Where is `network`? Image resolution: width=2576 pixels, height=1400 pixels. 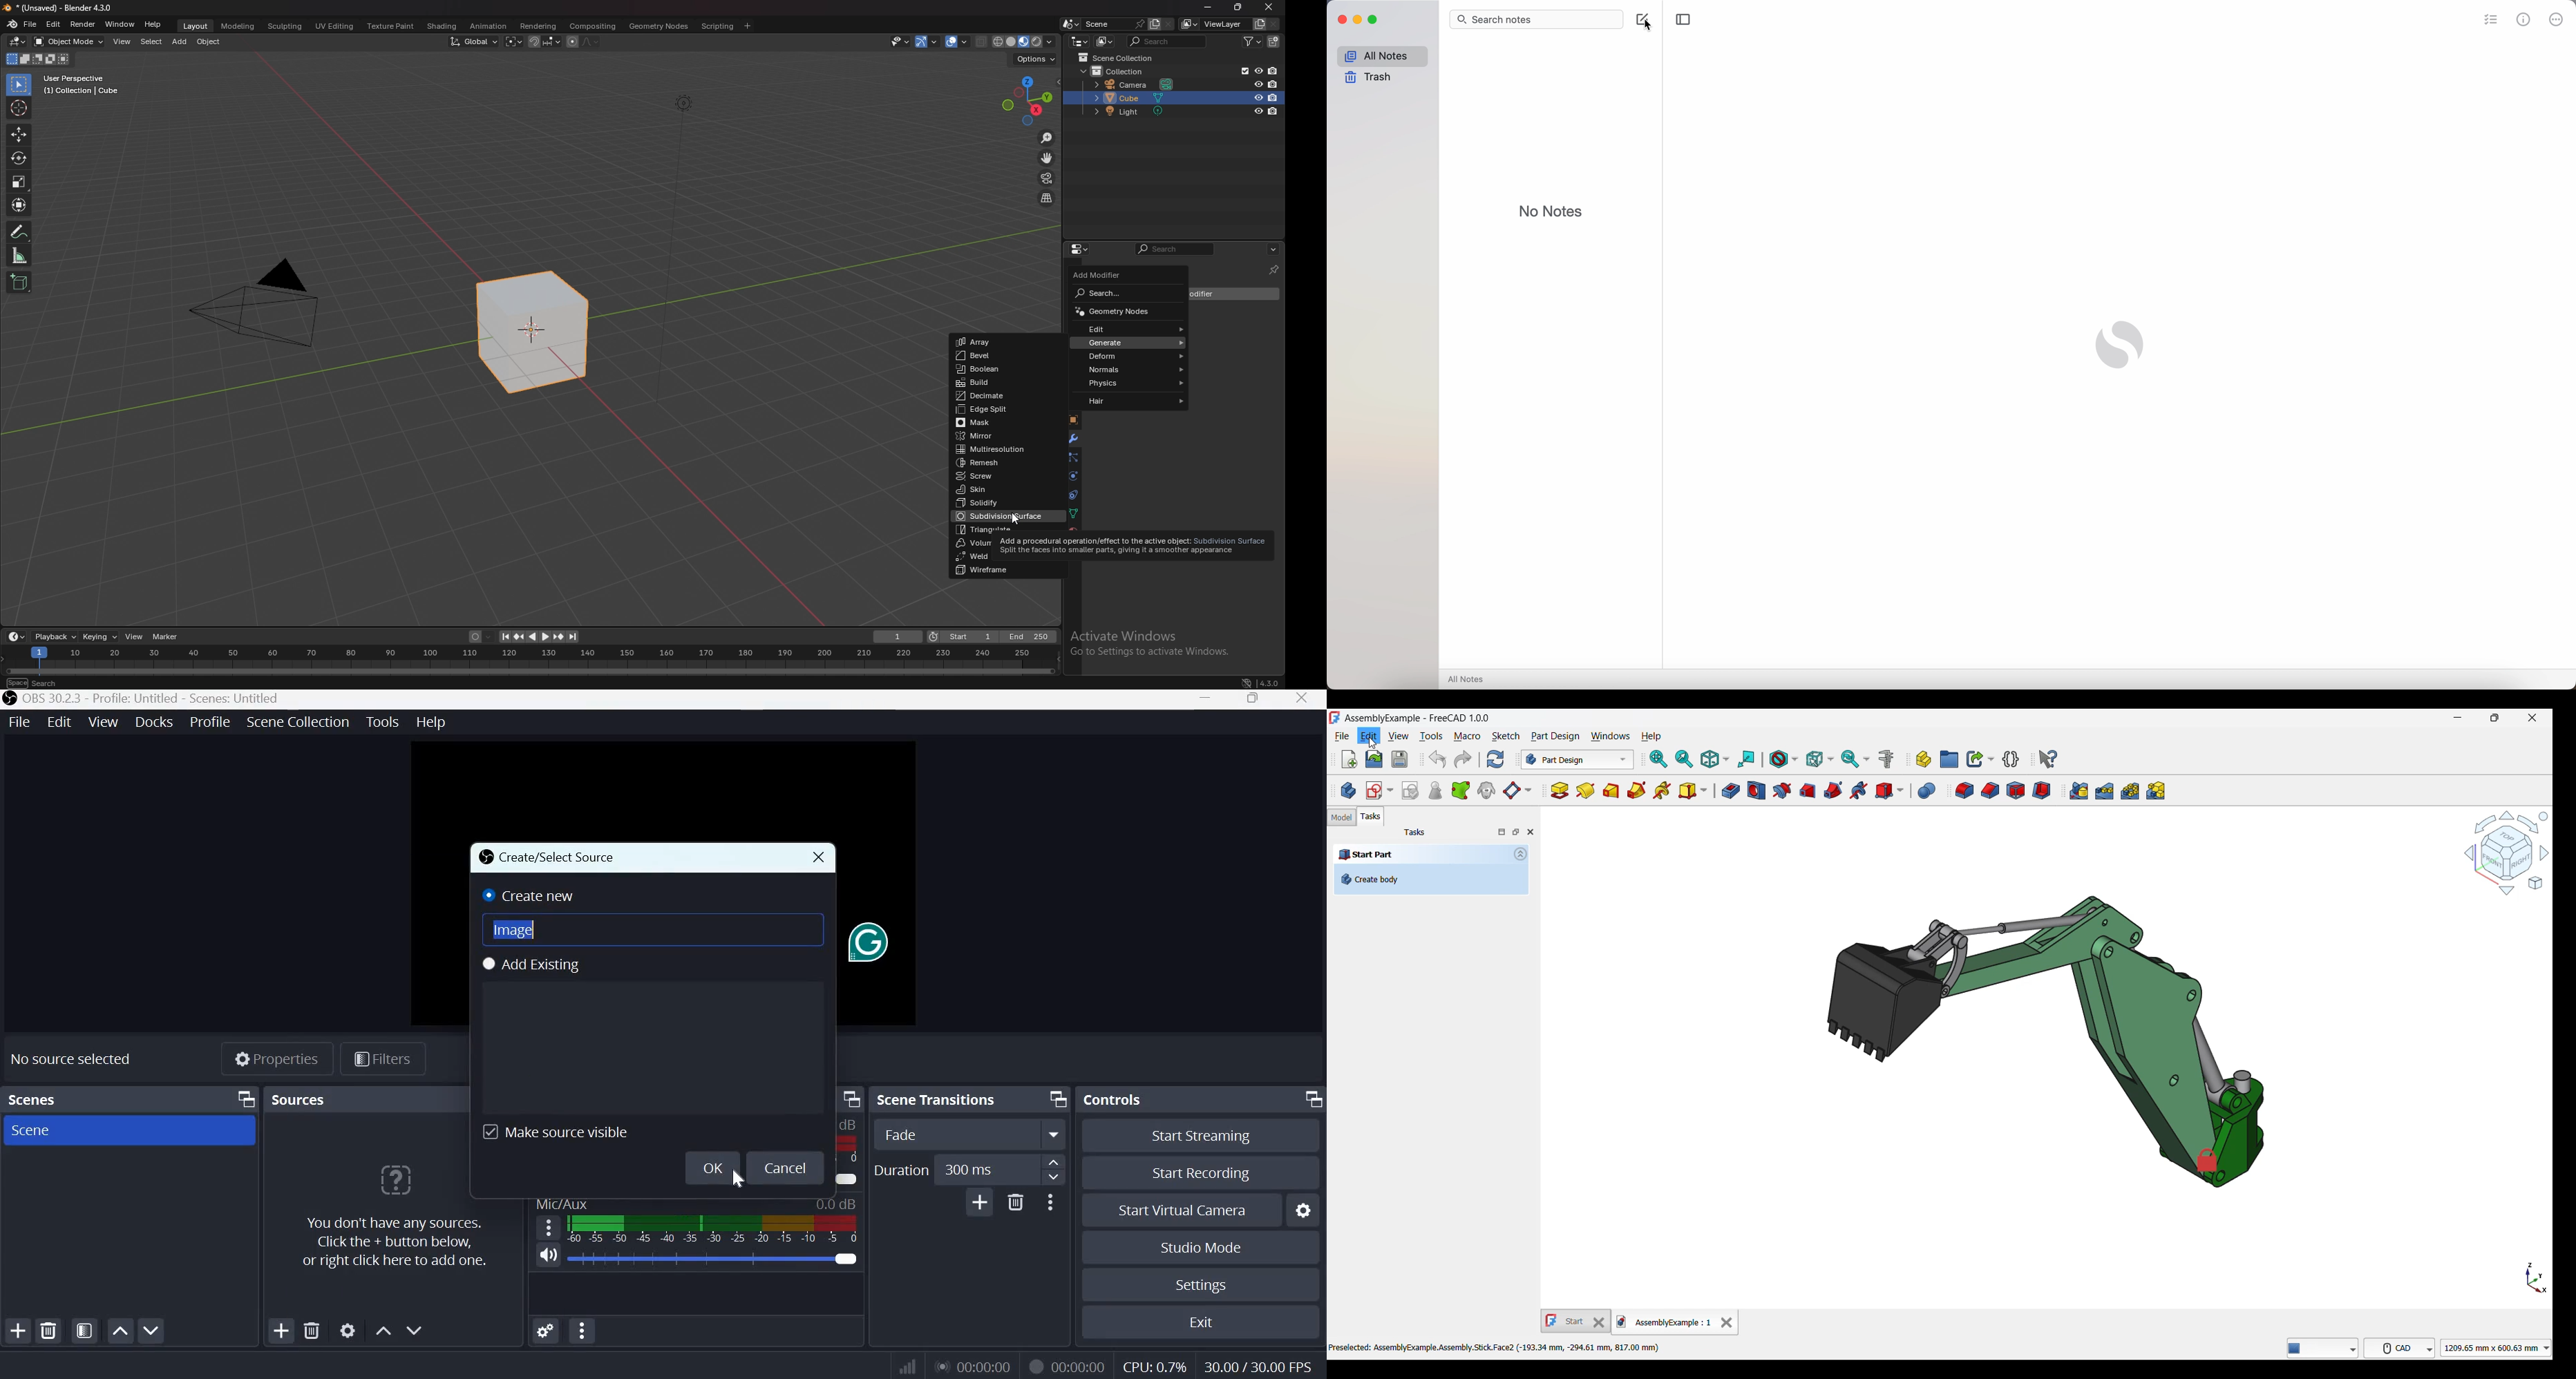
network is located at coordinates (1245, 680).